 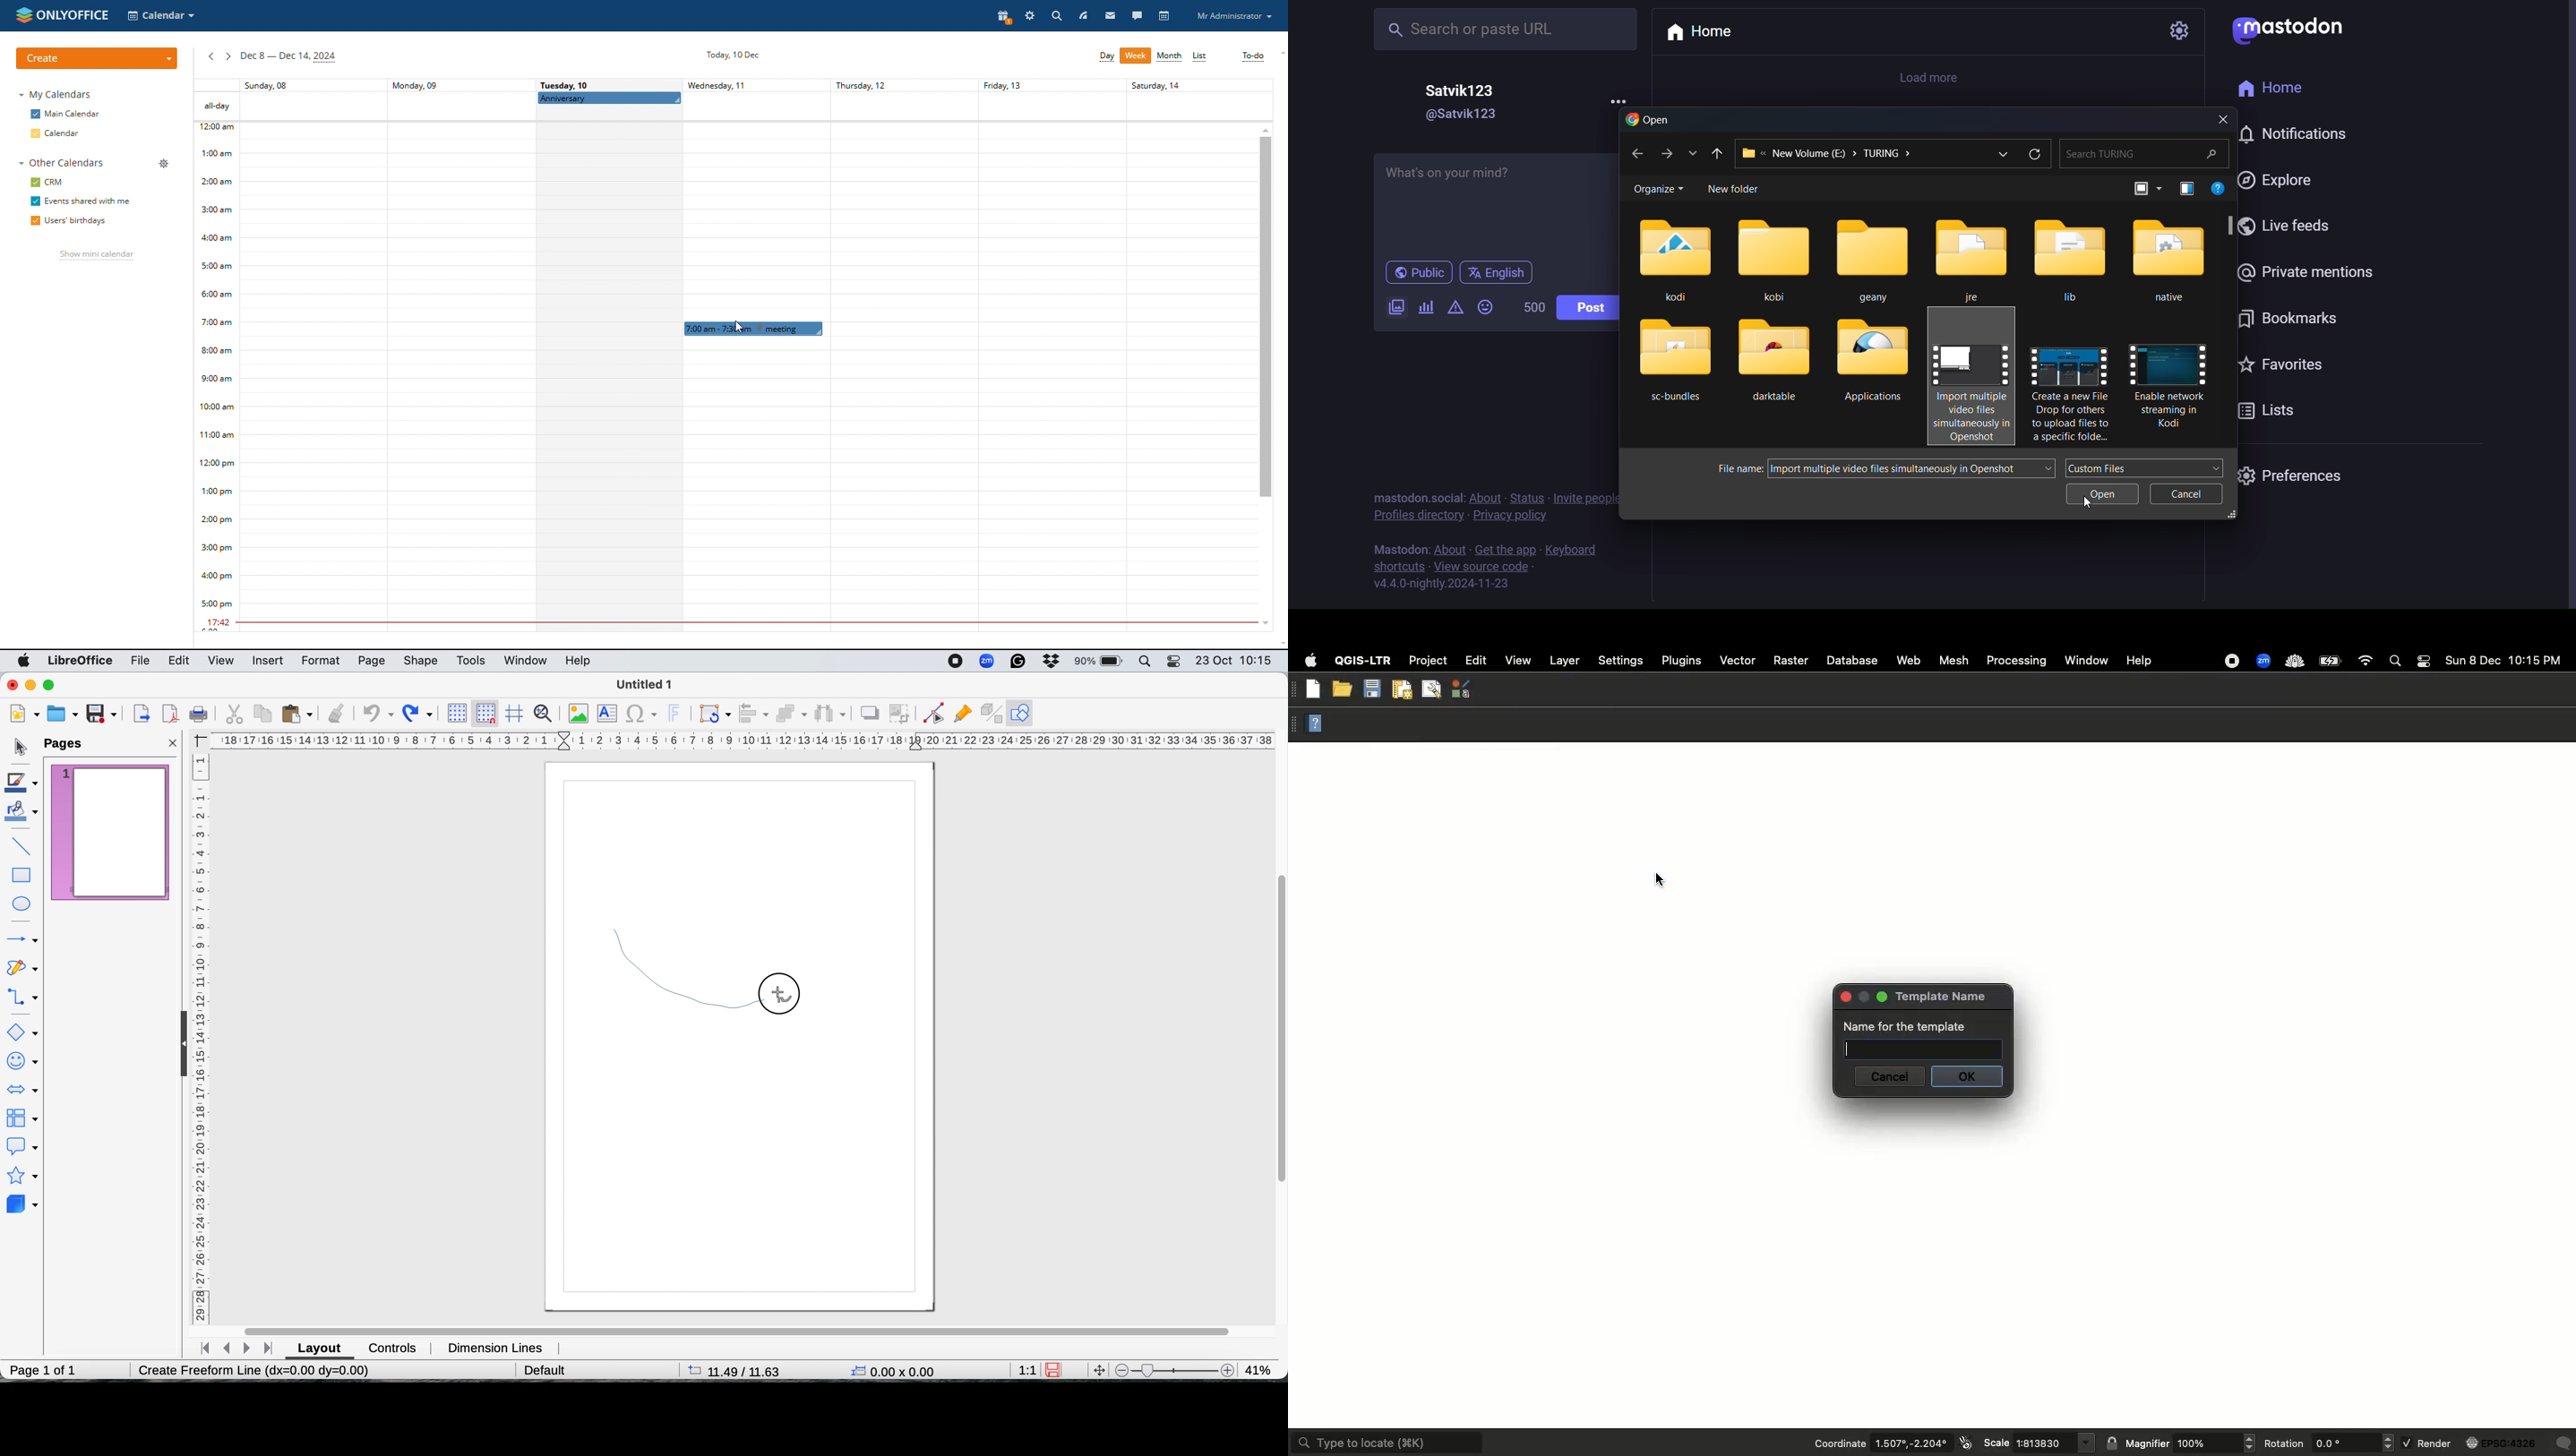 What do you see at coordinates (525, 660) in the screenshot?
I see `window` at bounding box center [525, 660].